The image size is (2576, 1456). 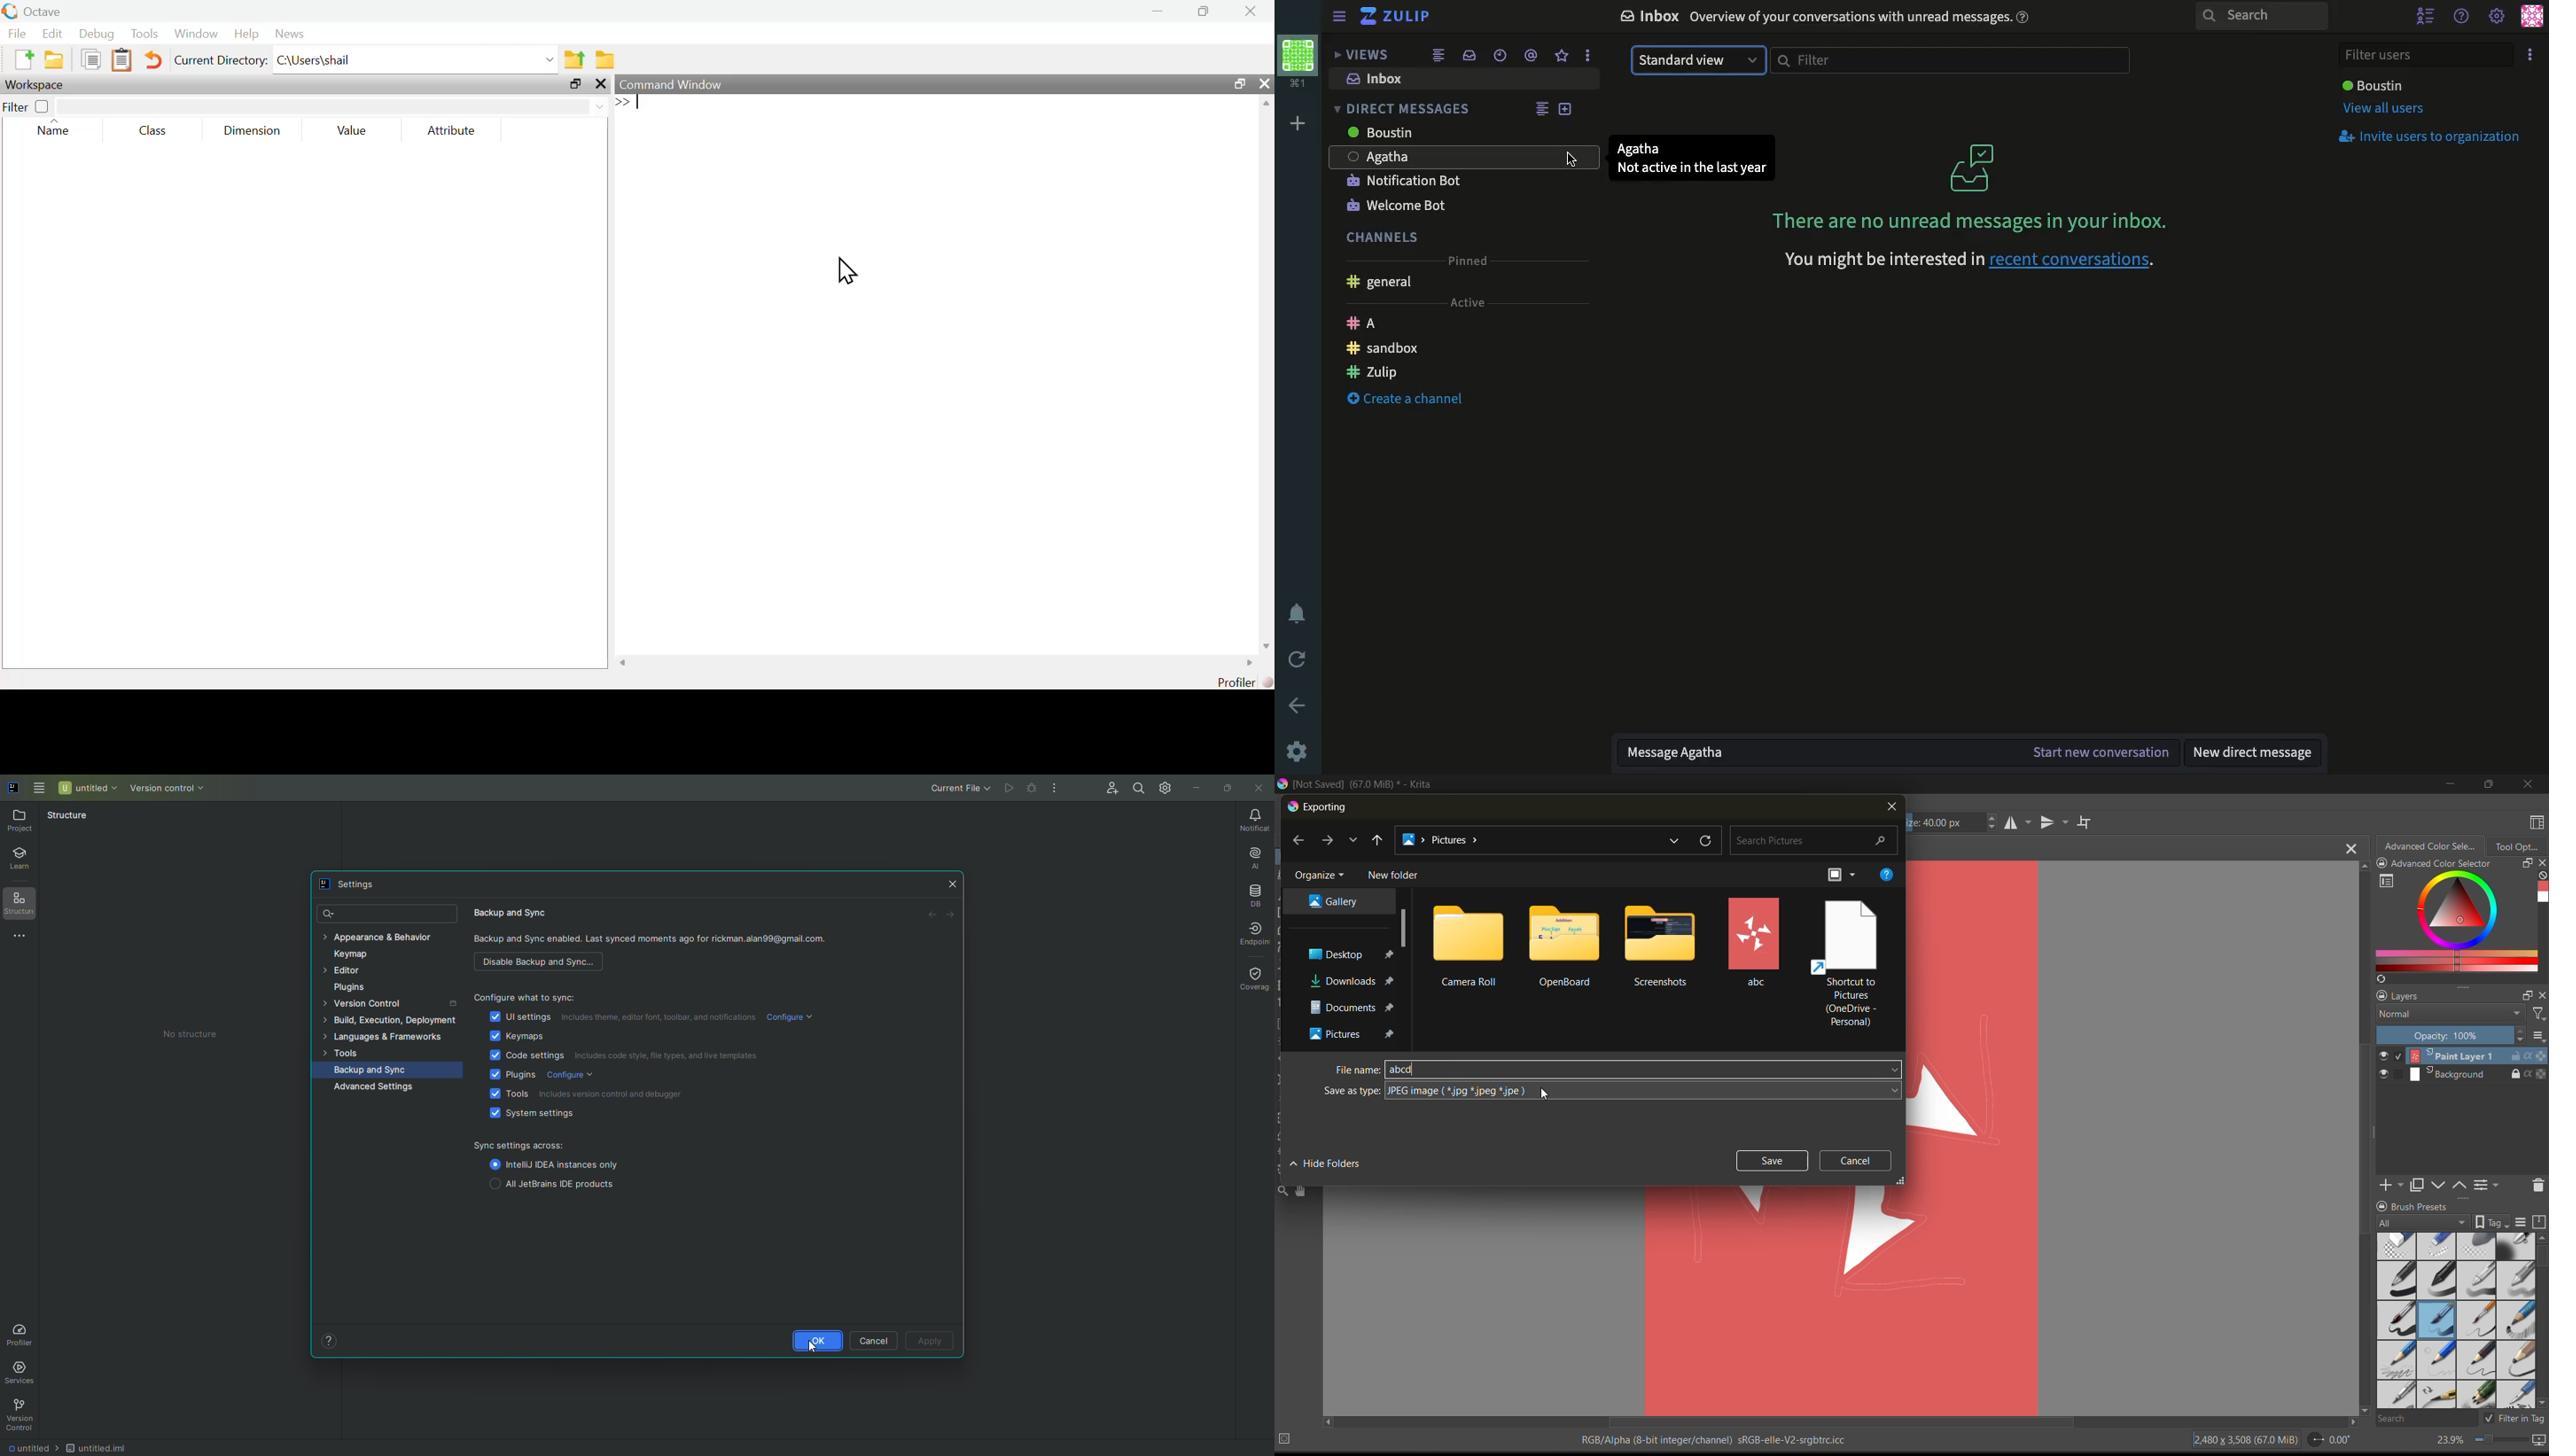 What do you see at coordinates (52, 34) in the screenshot?
I see `Edit` at bounding box center [52, 34].